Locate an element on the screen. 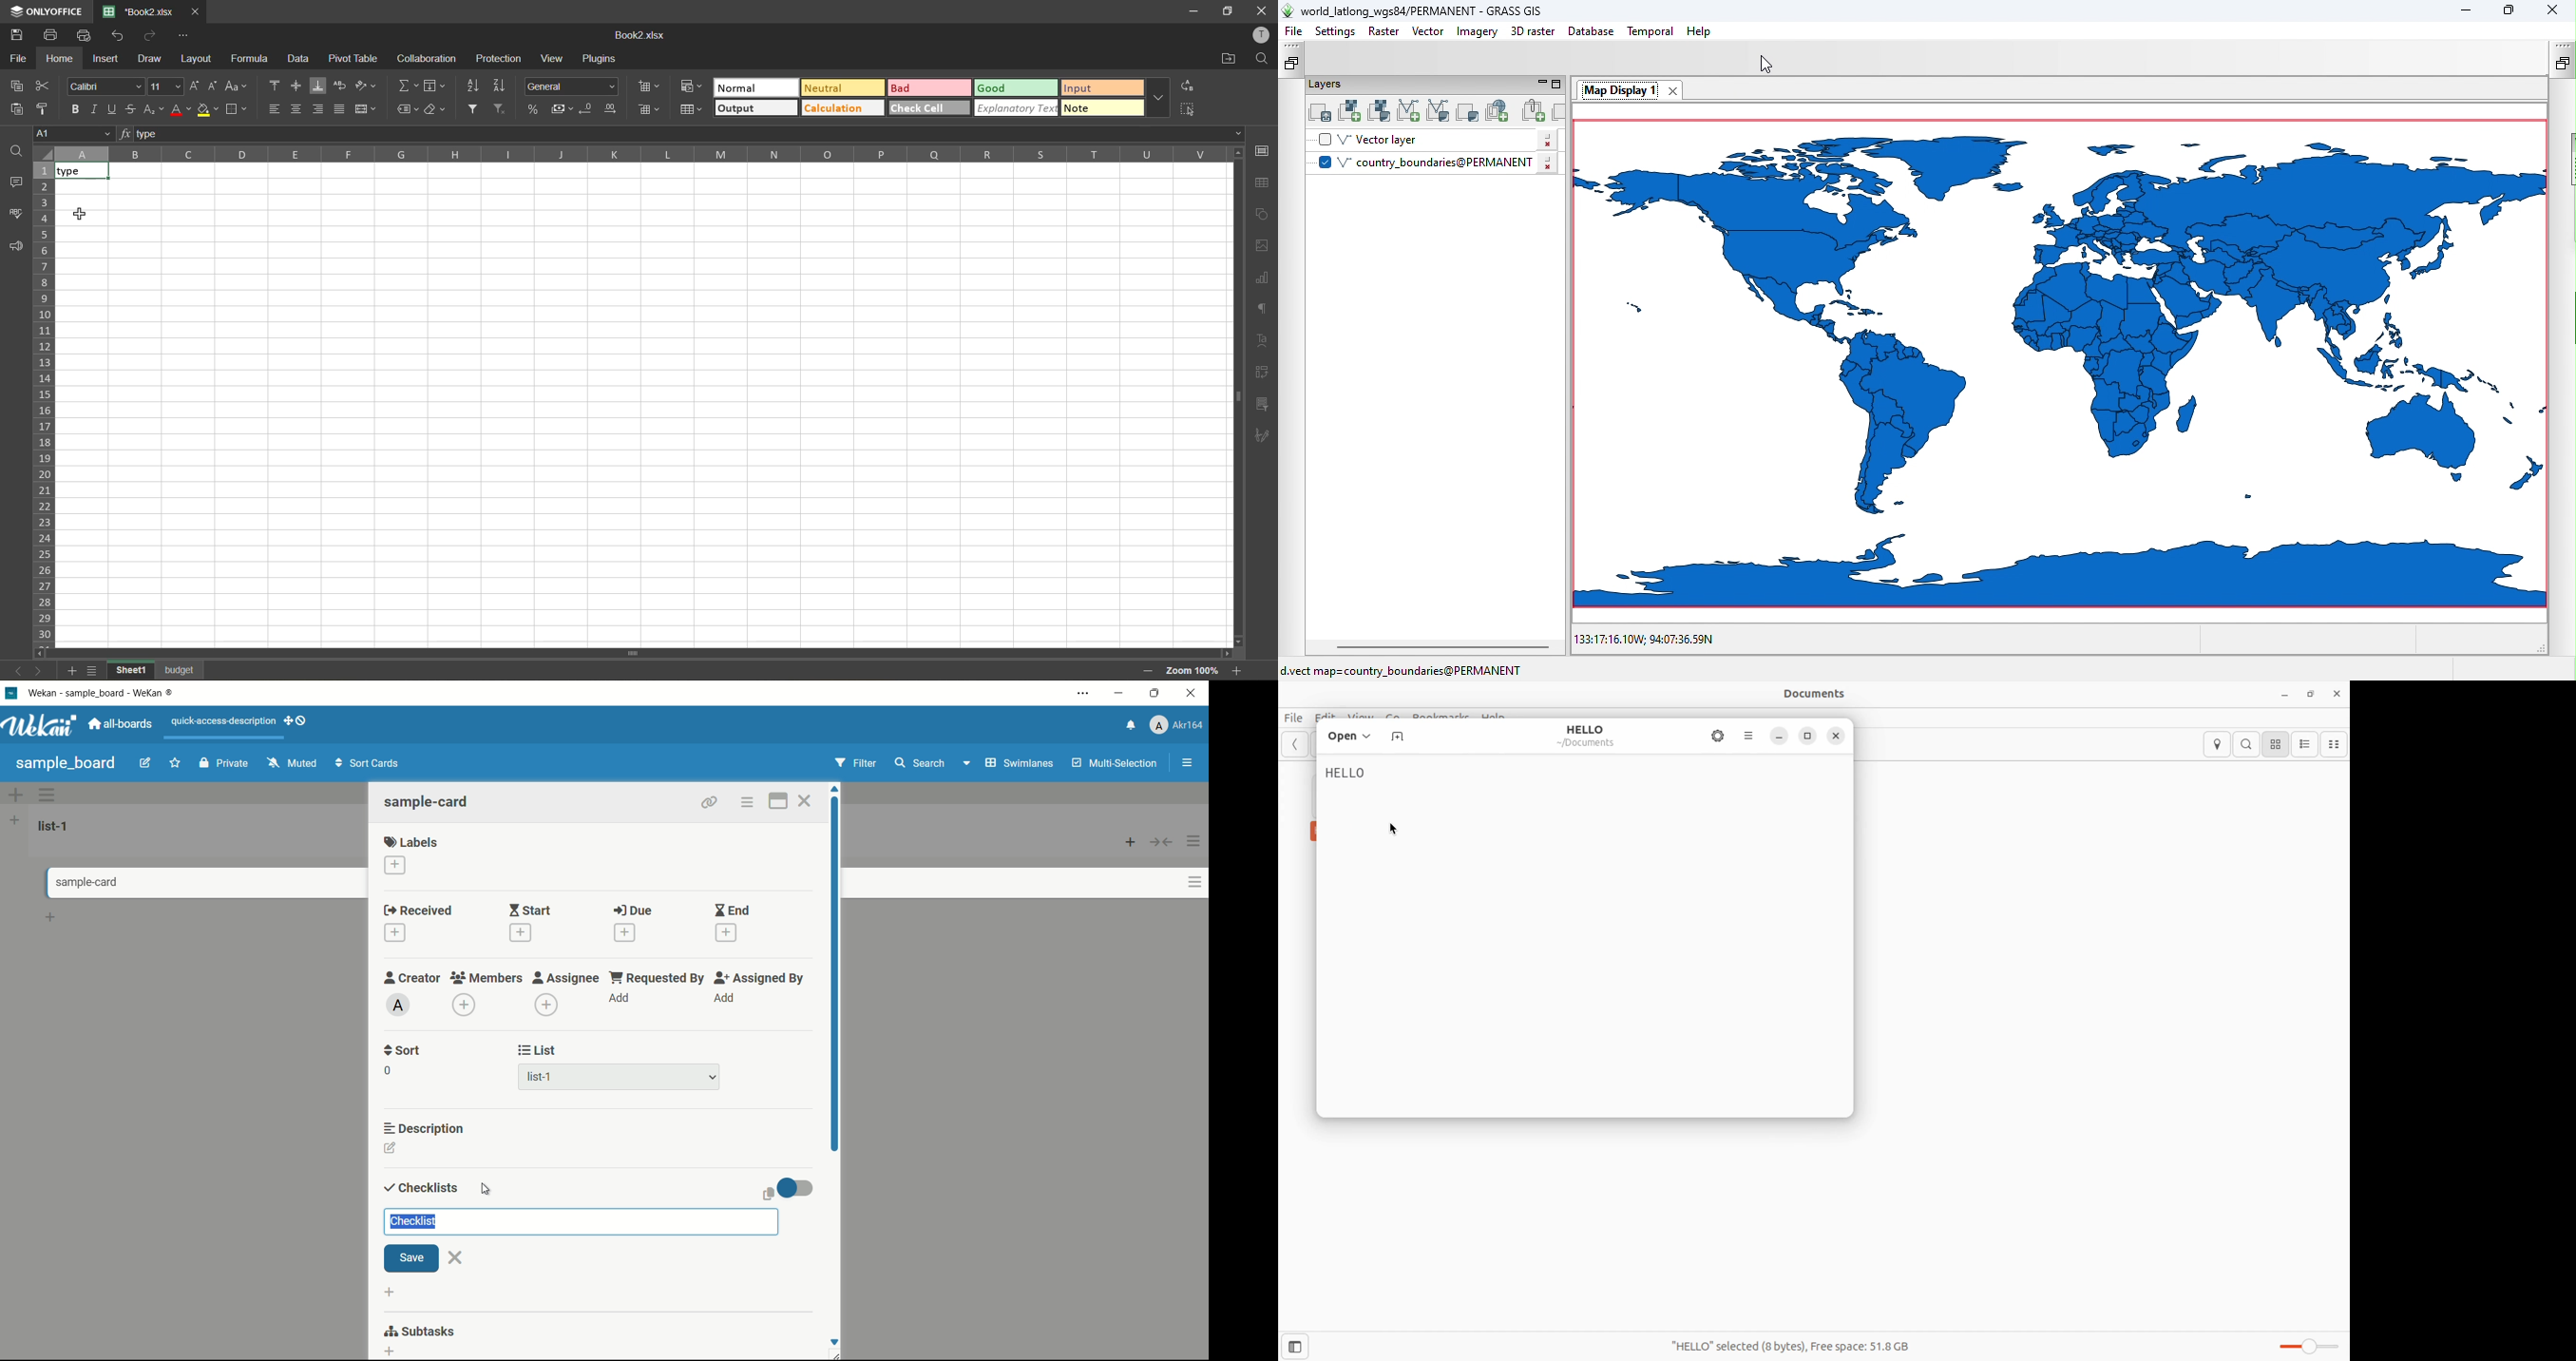 This screenshot has height=1372, width=2576. cursor is located at coordinates (81, 215).